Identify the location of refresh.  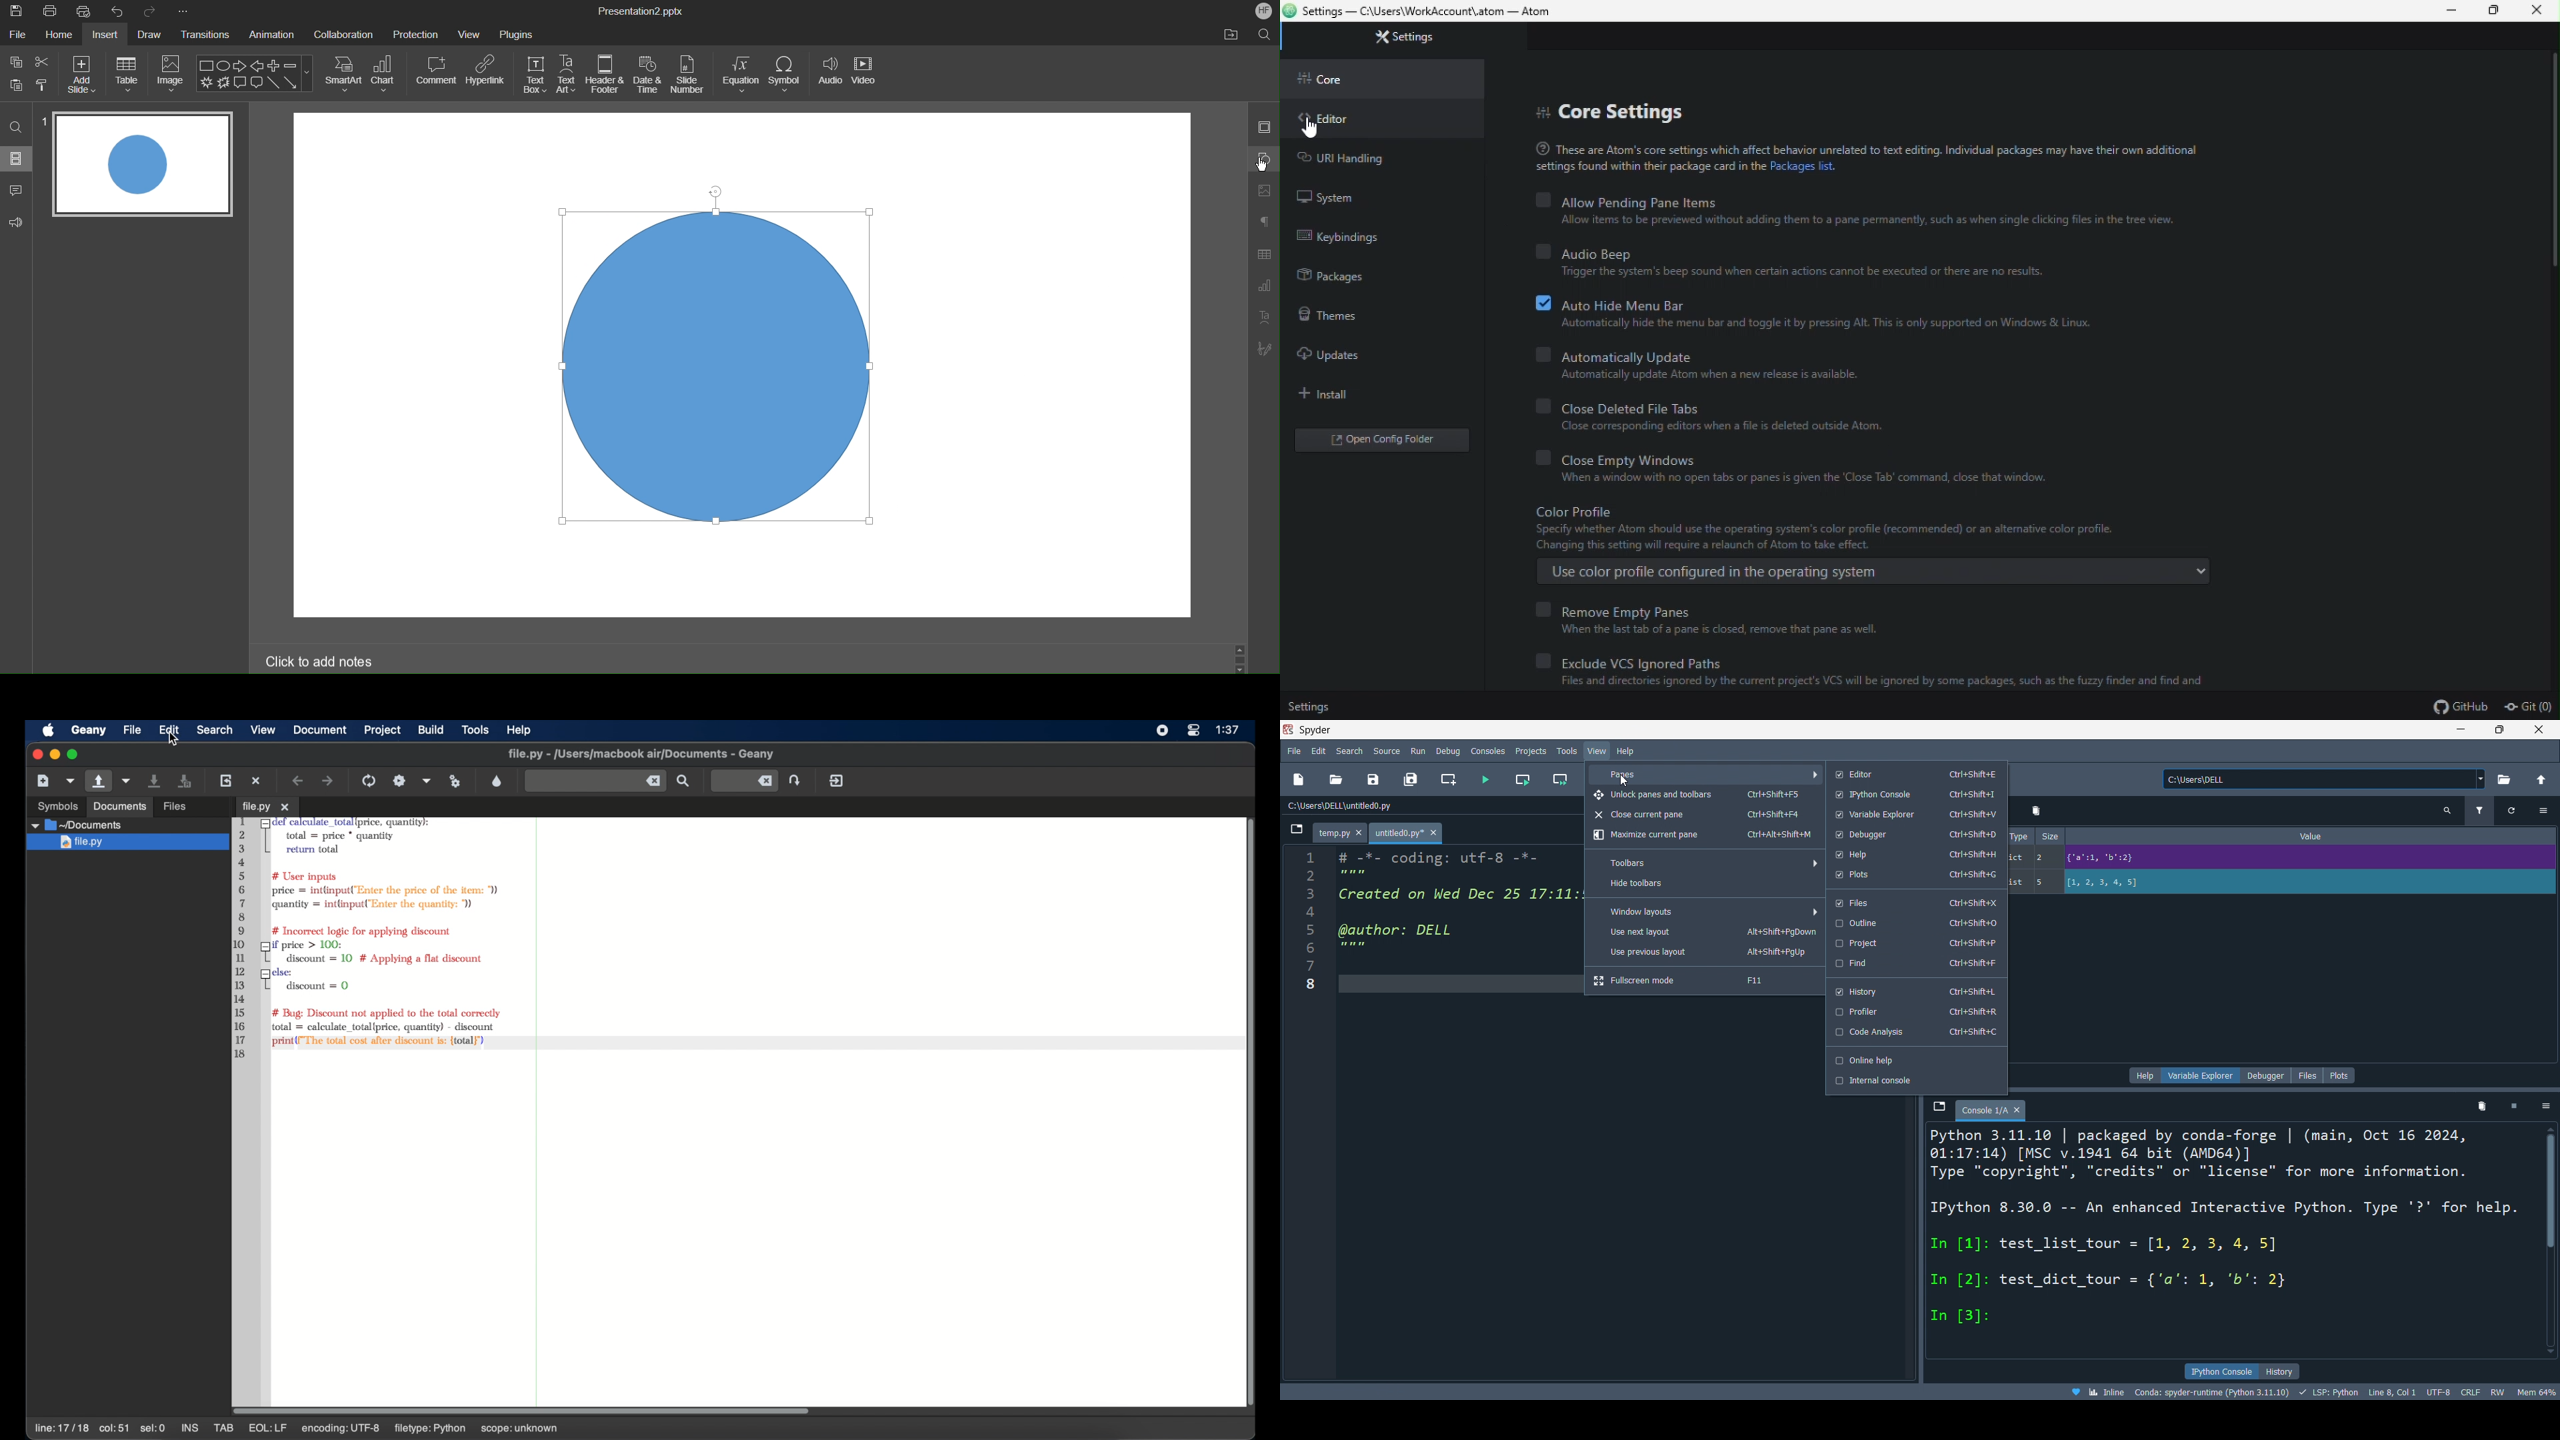
(2508, 811).